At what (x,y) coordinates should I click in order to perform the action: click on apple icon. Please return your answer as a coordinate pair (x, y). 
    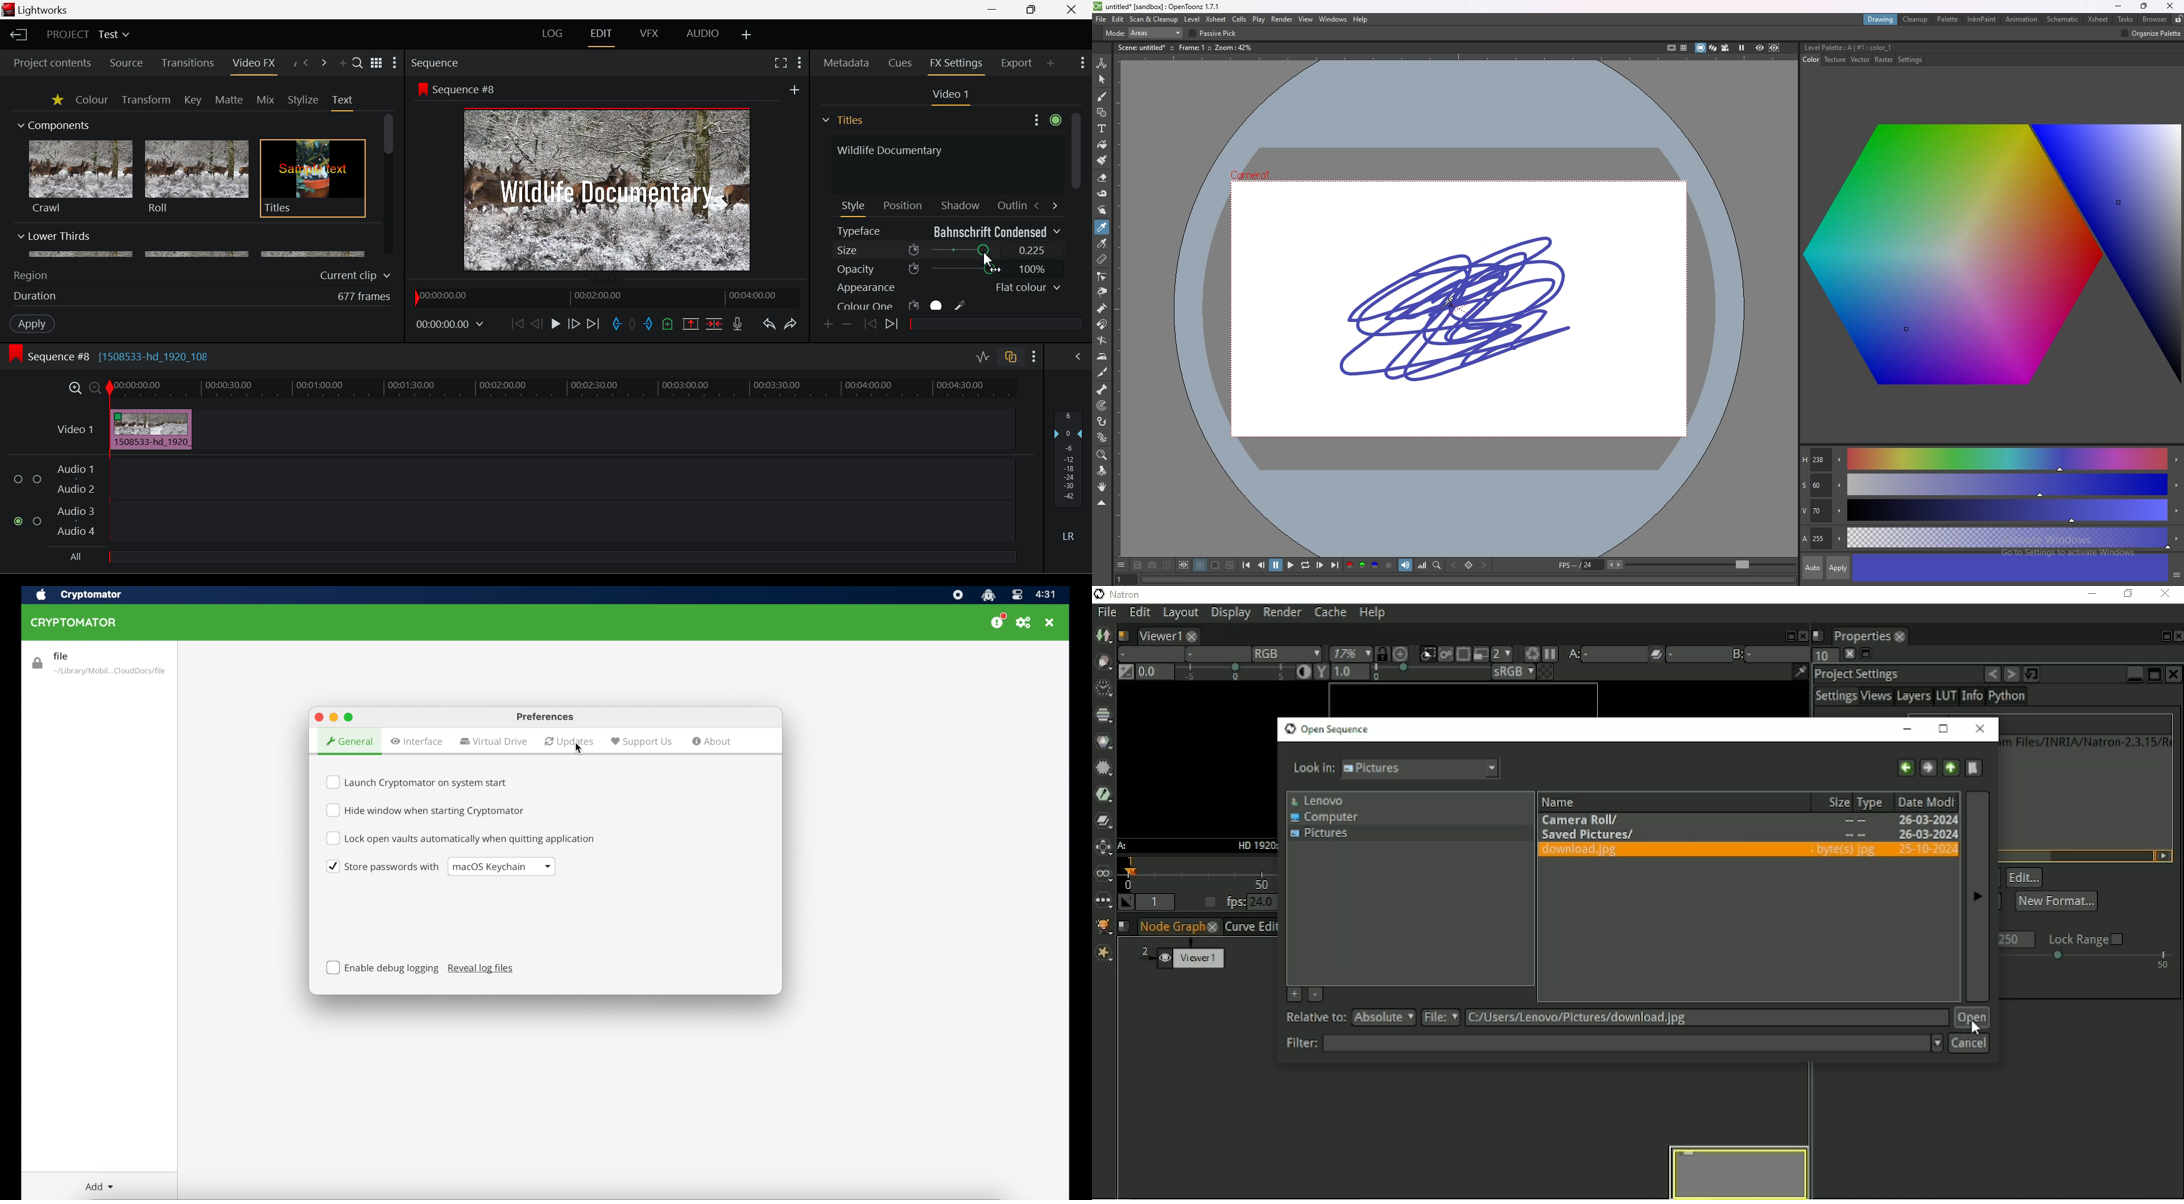
    Looking at the image, I should click on (42, 595).